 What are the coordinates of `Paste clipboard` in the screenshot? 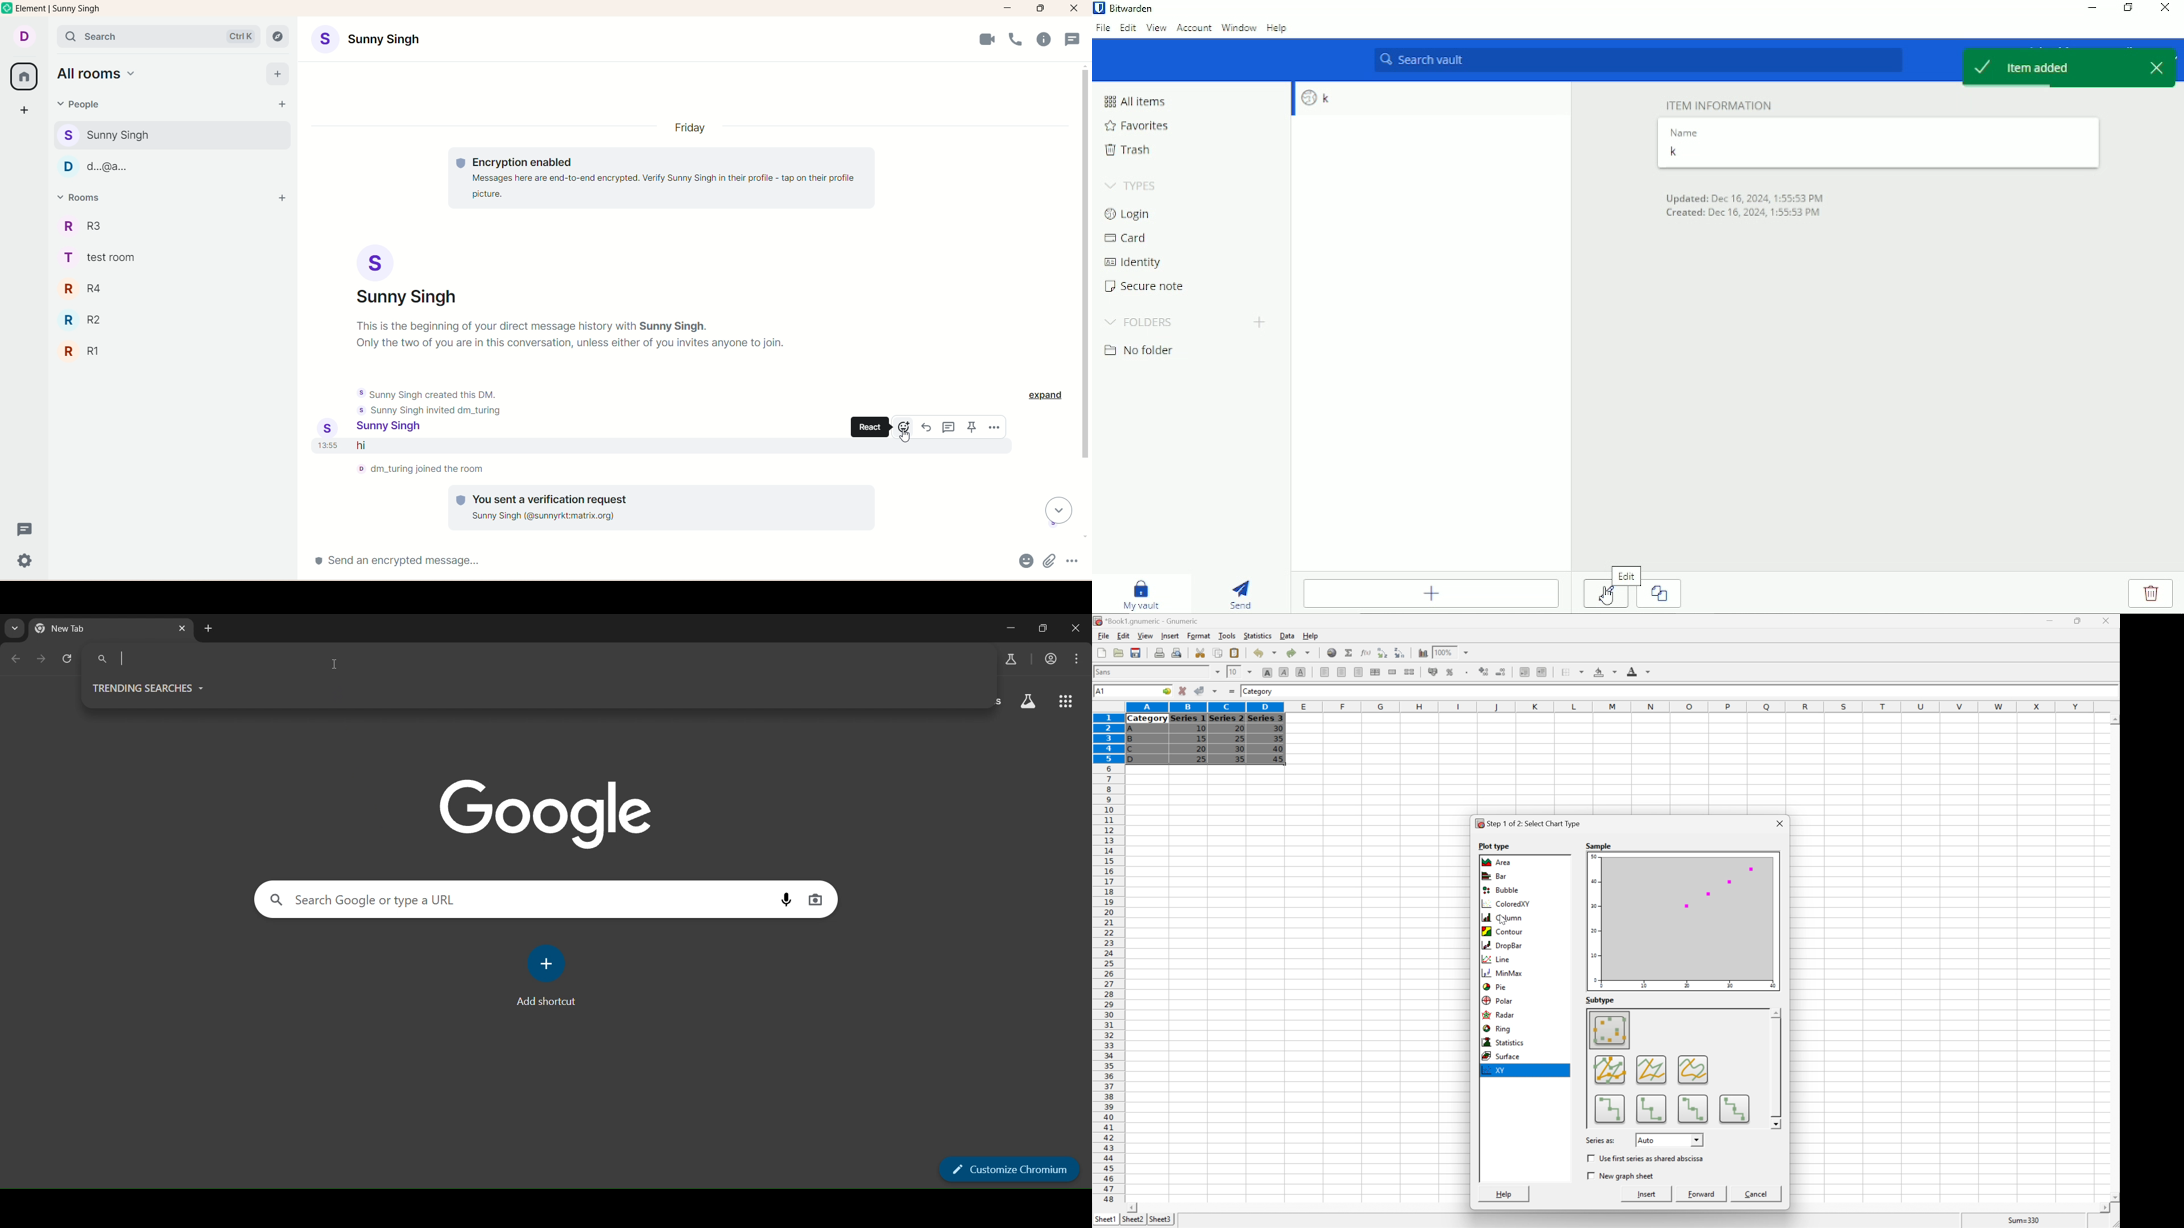 It's located at (1234, 652).